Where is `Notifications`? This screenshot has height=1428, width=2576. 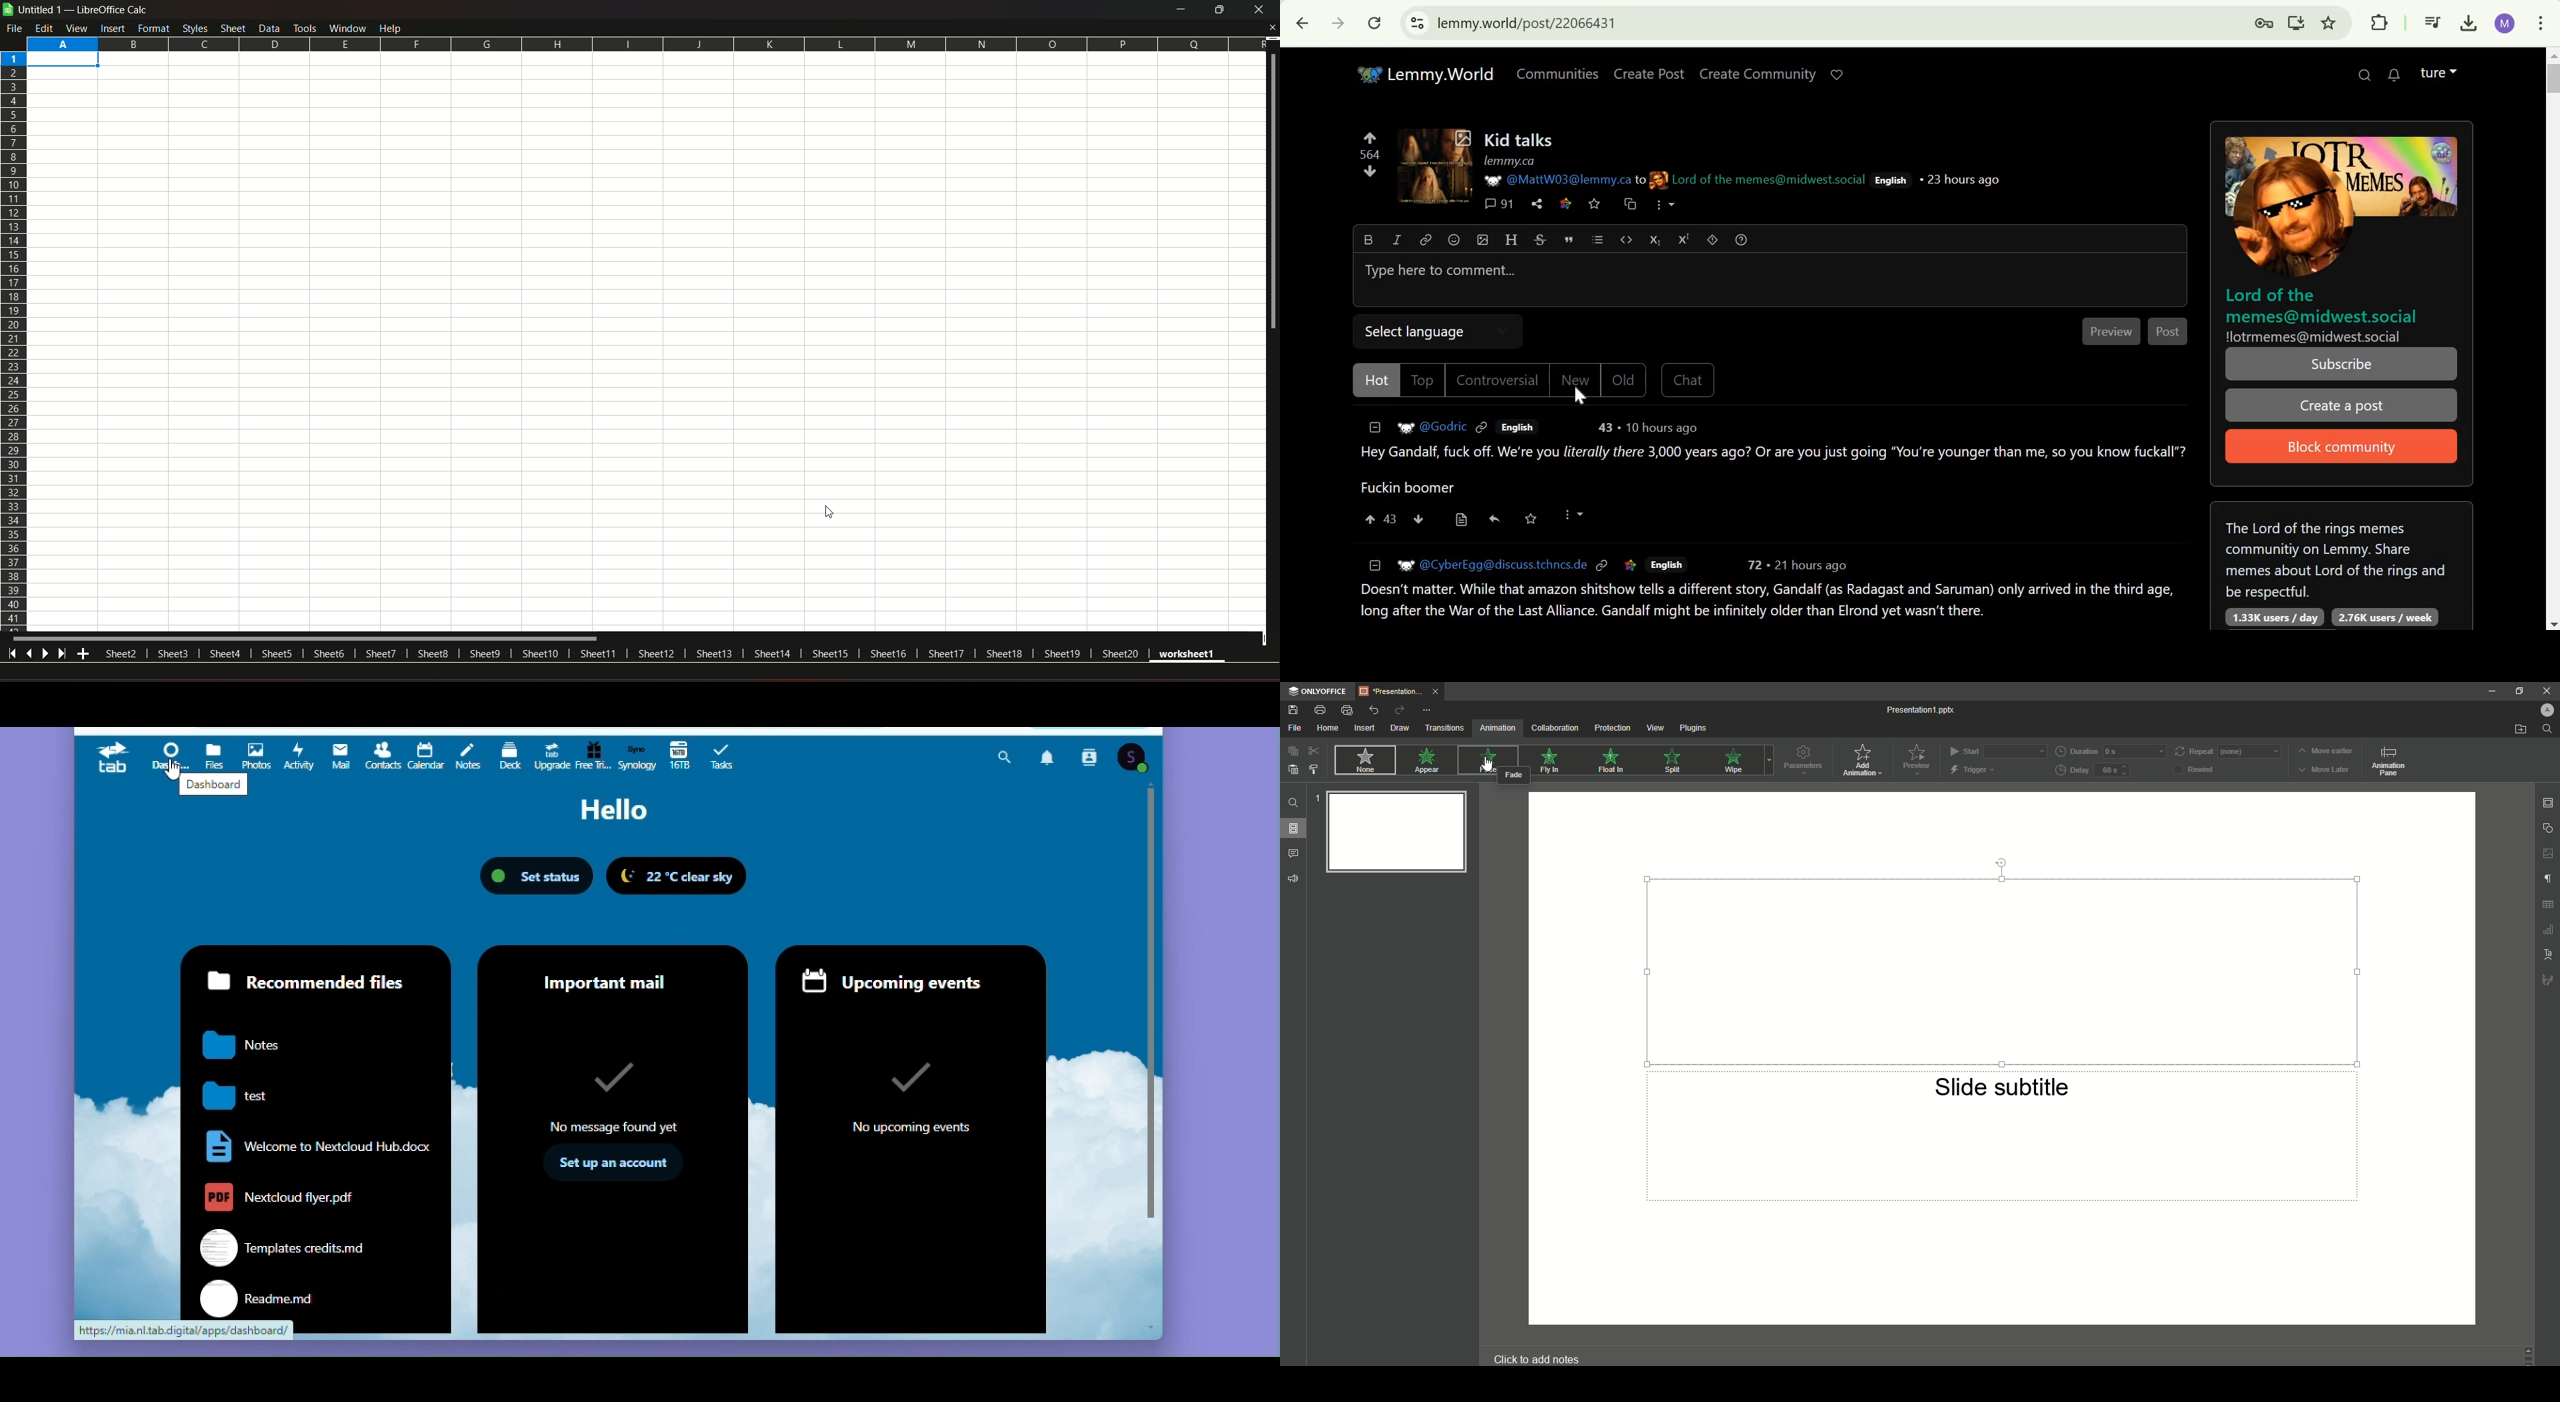 Notifications is located at coordinates (1048, 755).